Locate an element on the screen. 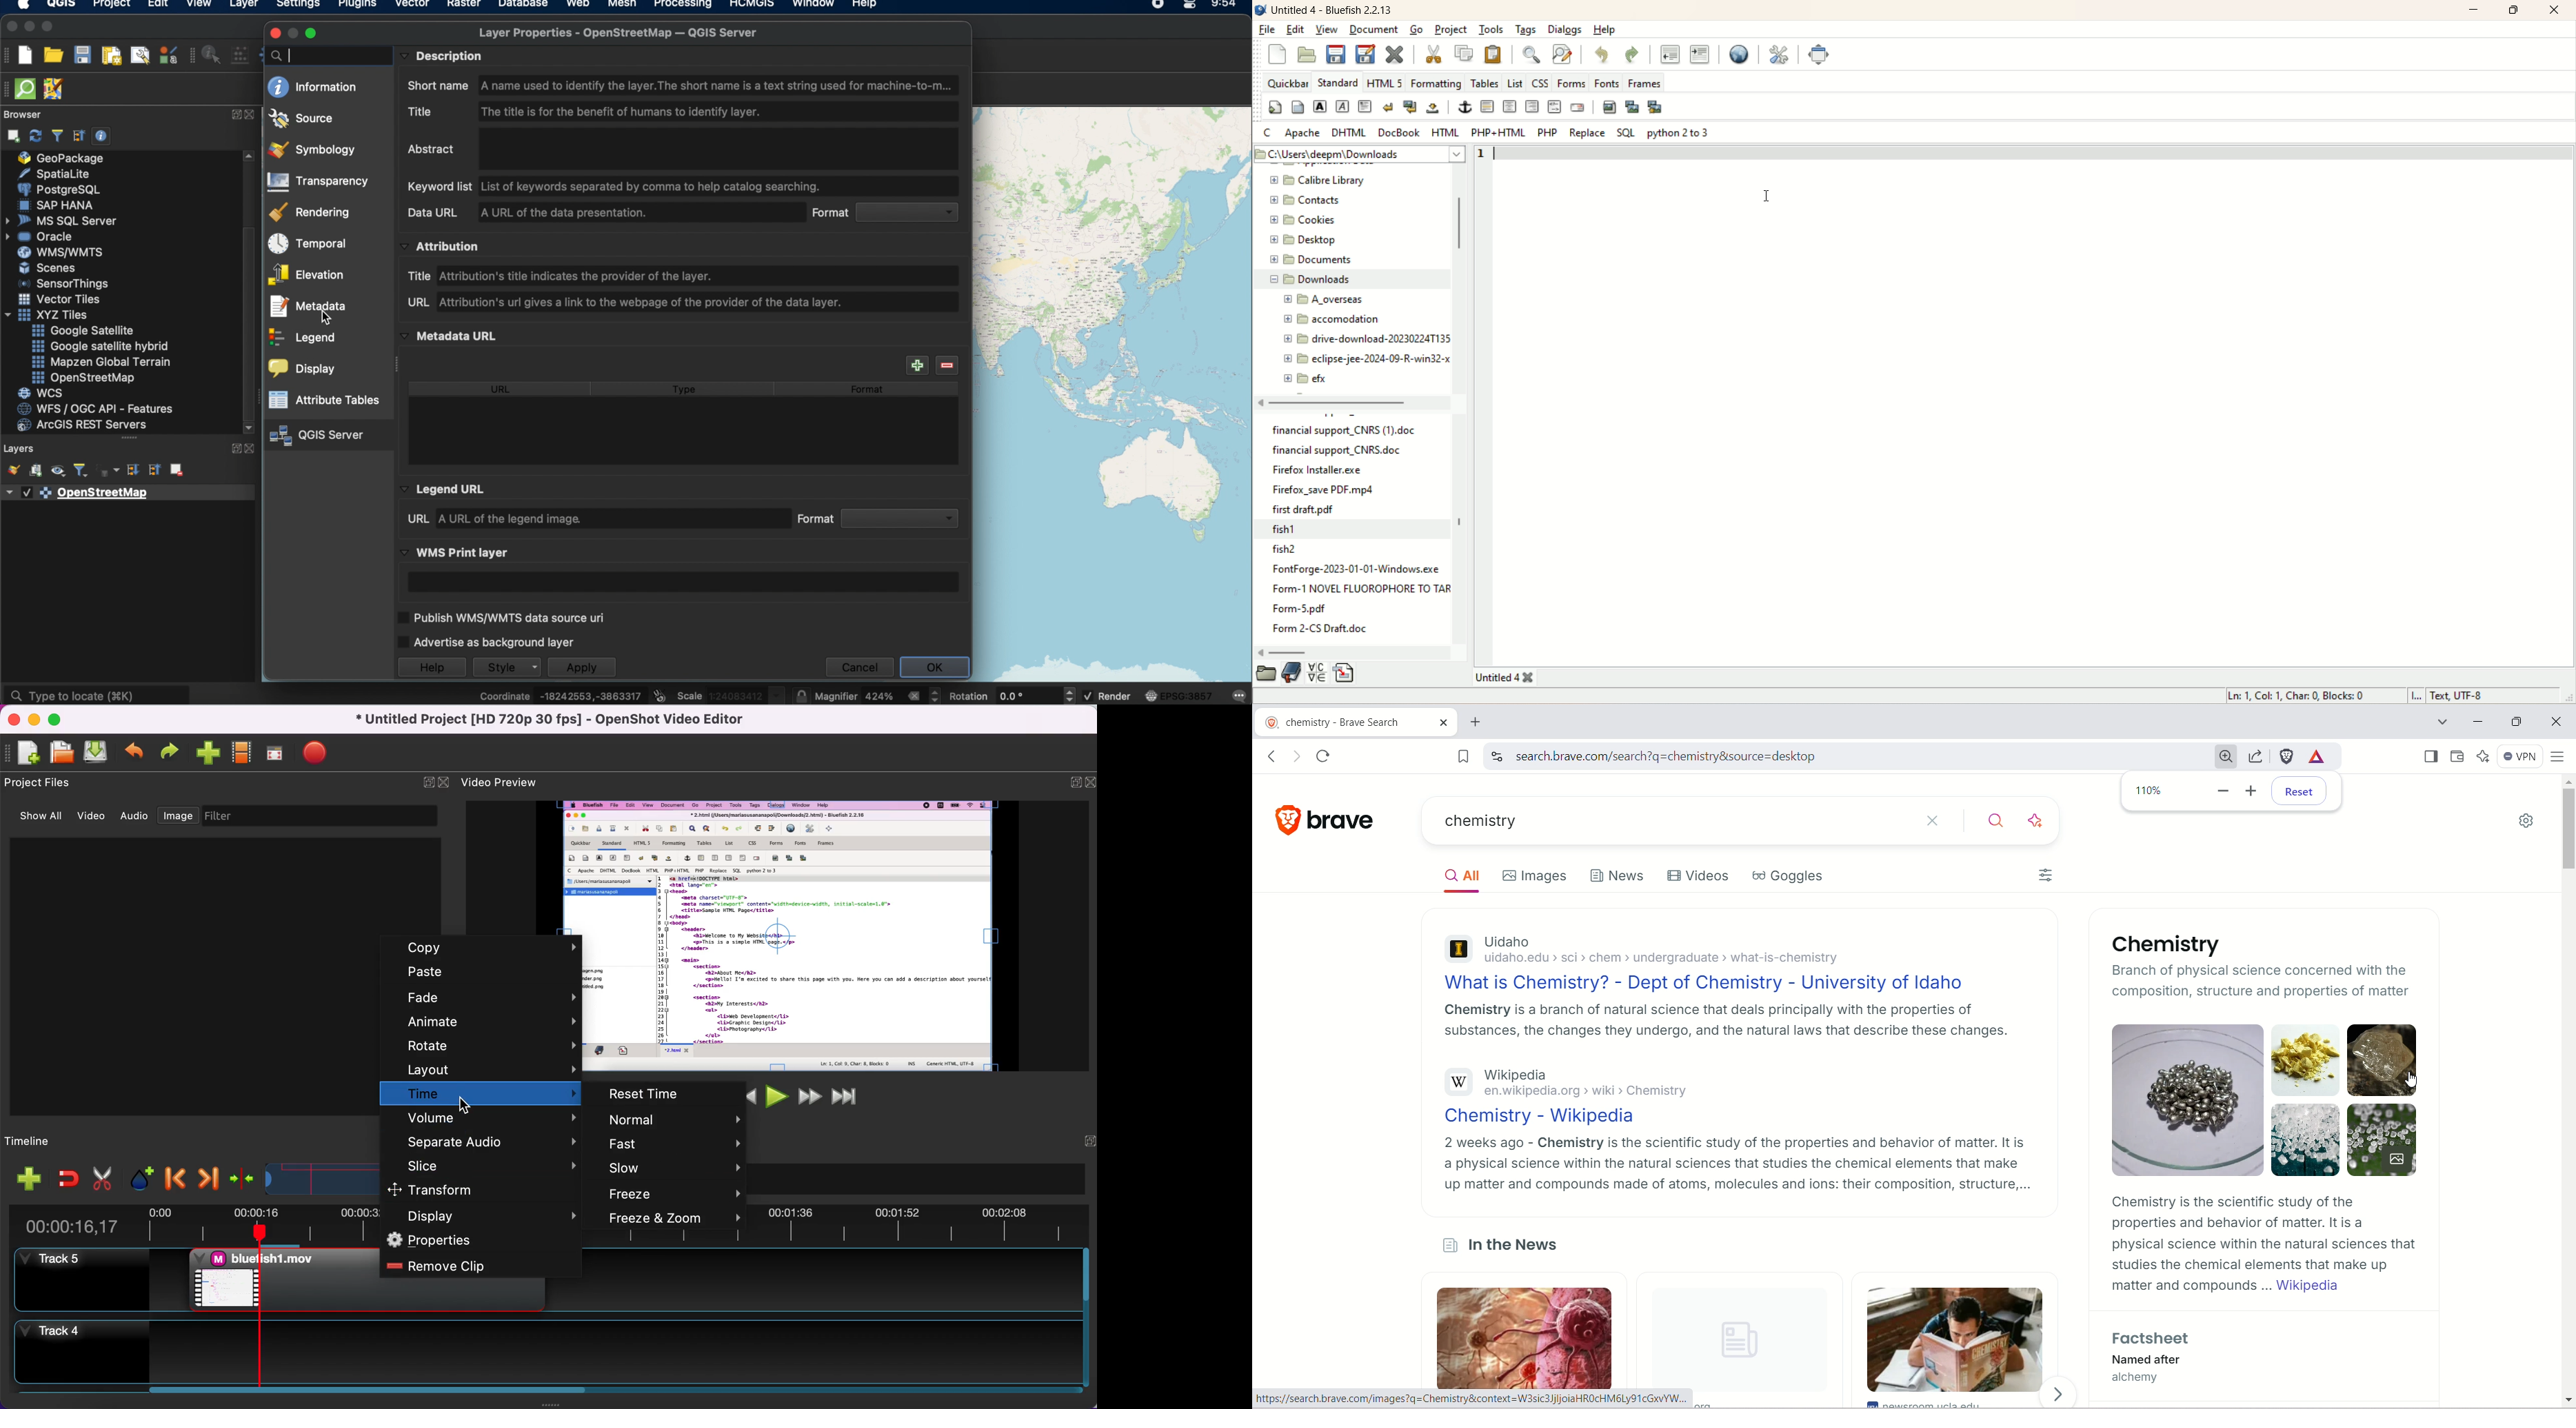 This screenshot has width=2576, height=1428. full screen is located at coordinates (1820, 52).